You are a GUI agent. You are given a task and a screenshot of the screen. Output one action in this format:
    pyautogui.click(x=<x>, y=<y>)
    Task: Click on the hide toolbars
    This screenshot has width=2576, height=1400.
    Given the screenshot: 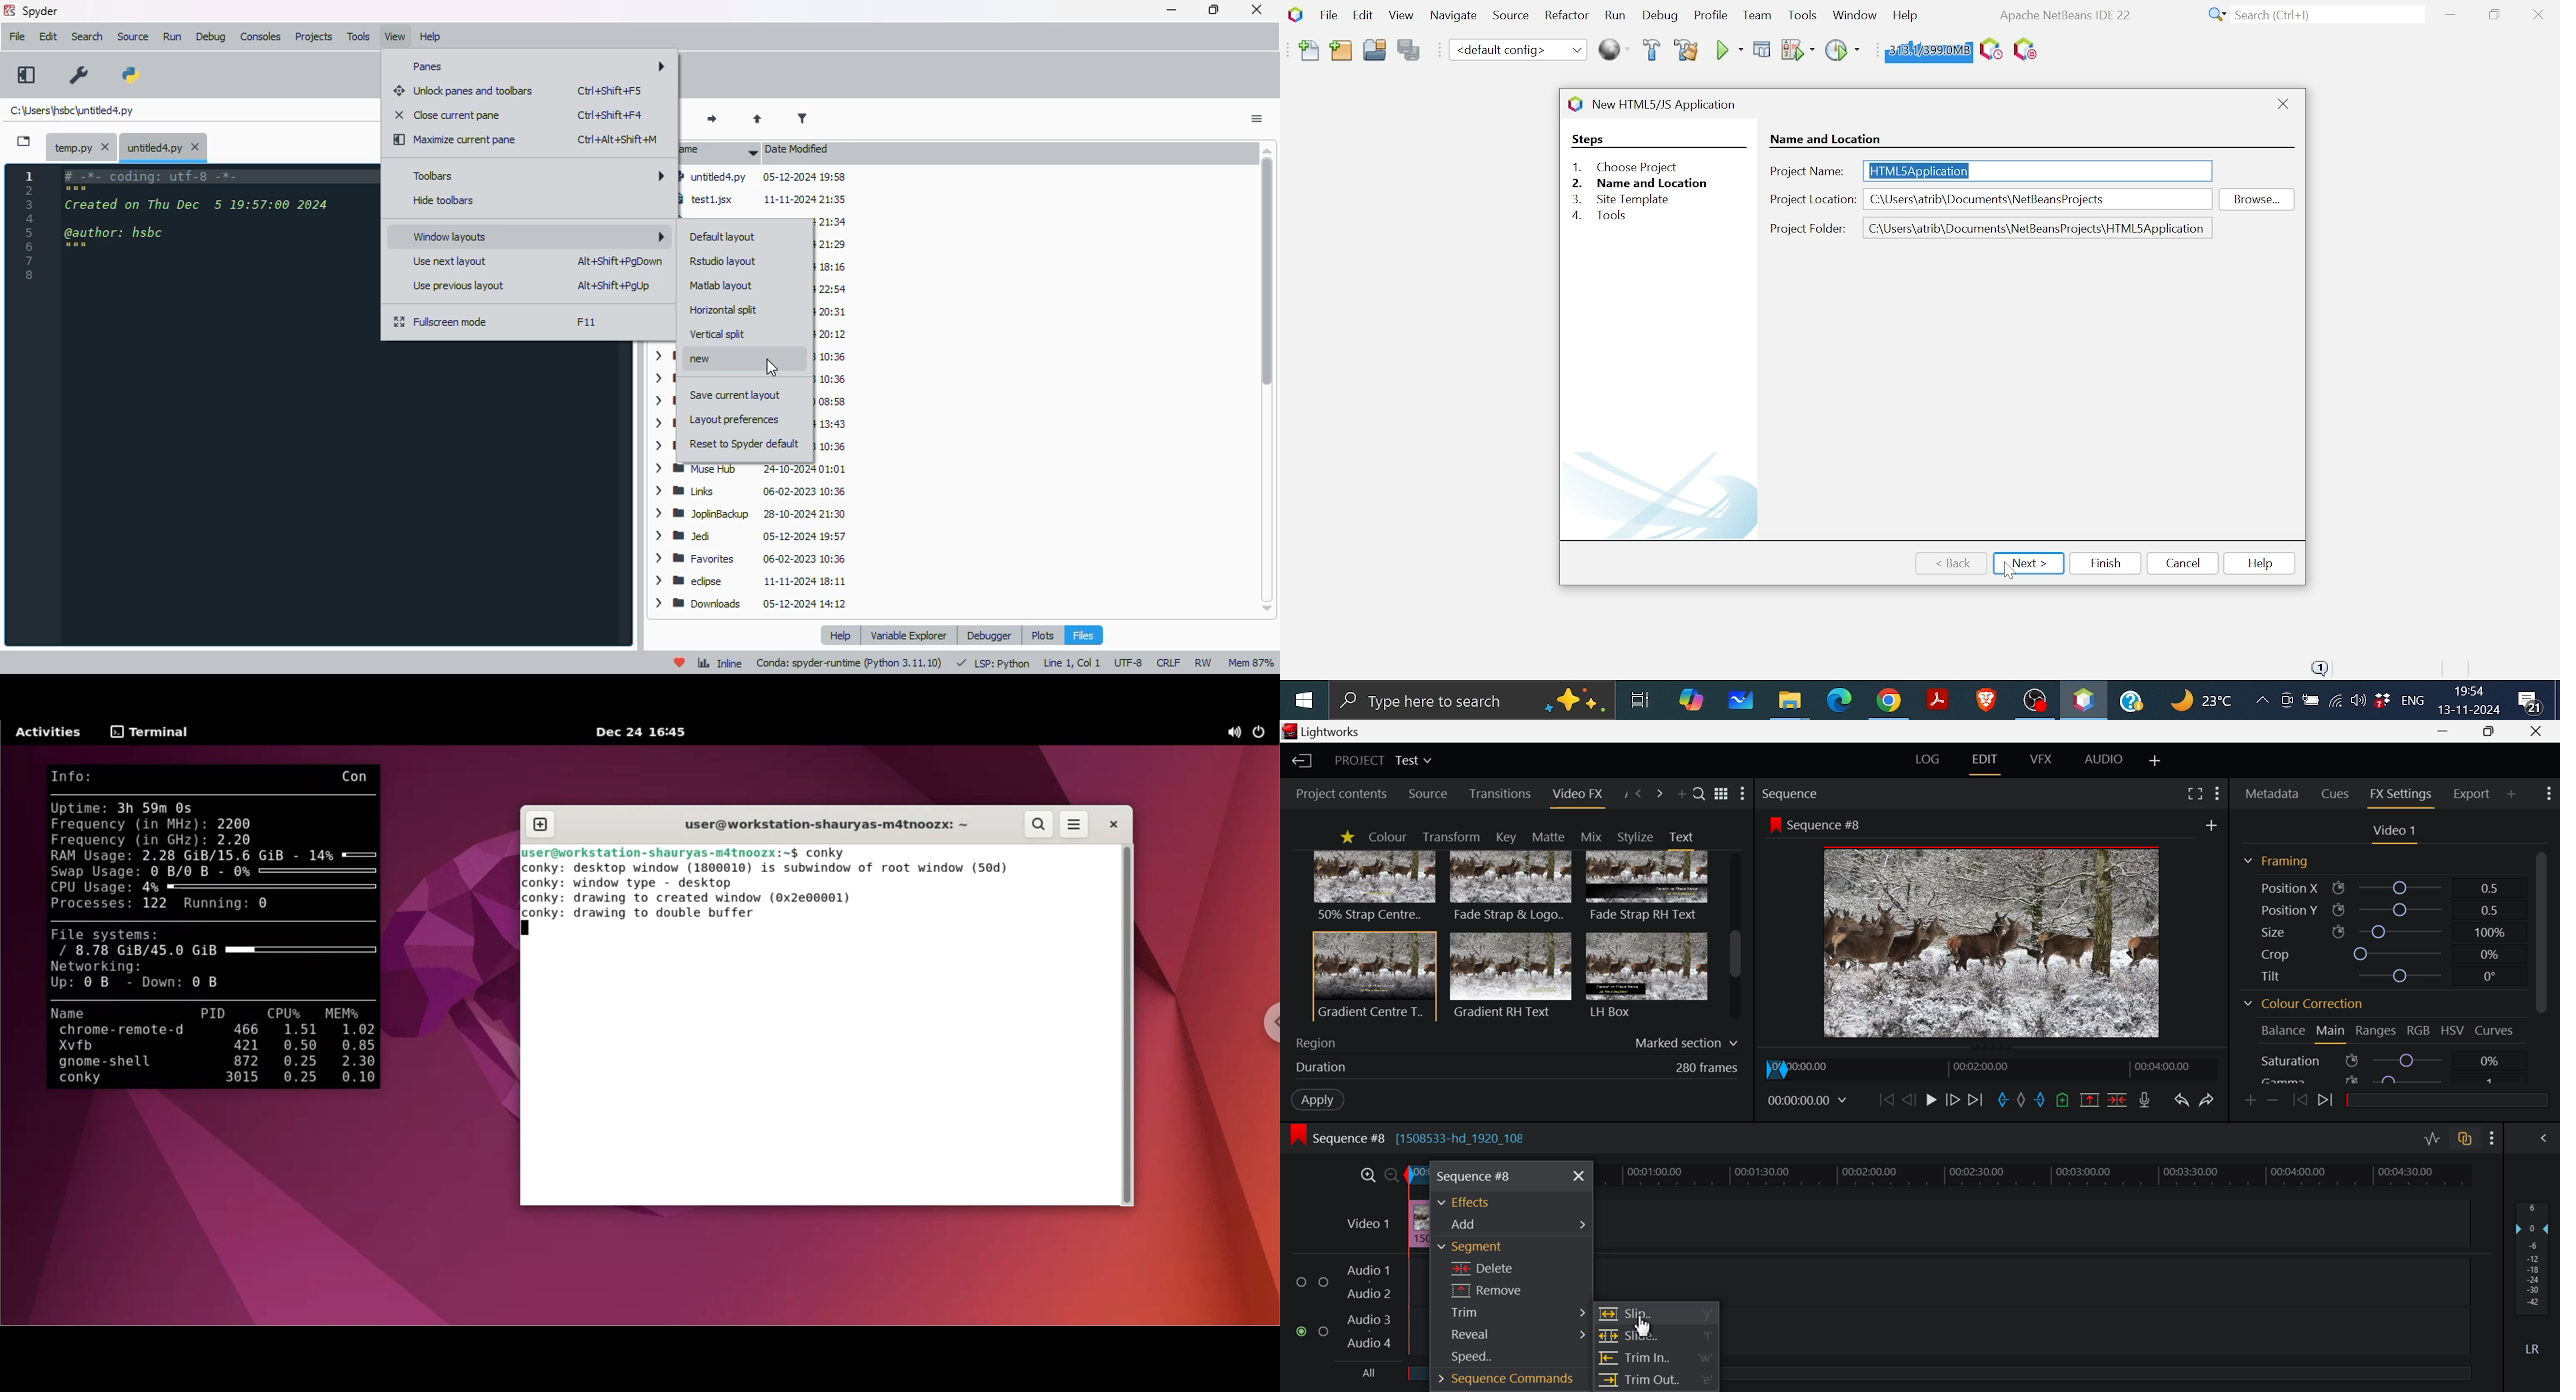 What is the action you would take?
    pyautogui.click(x=445, y=201)
    